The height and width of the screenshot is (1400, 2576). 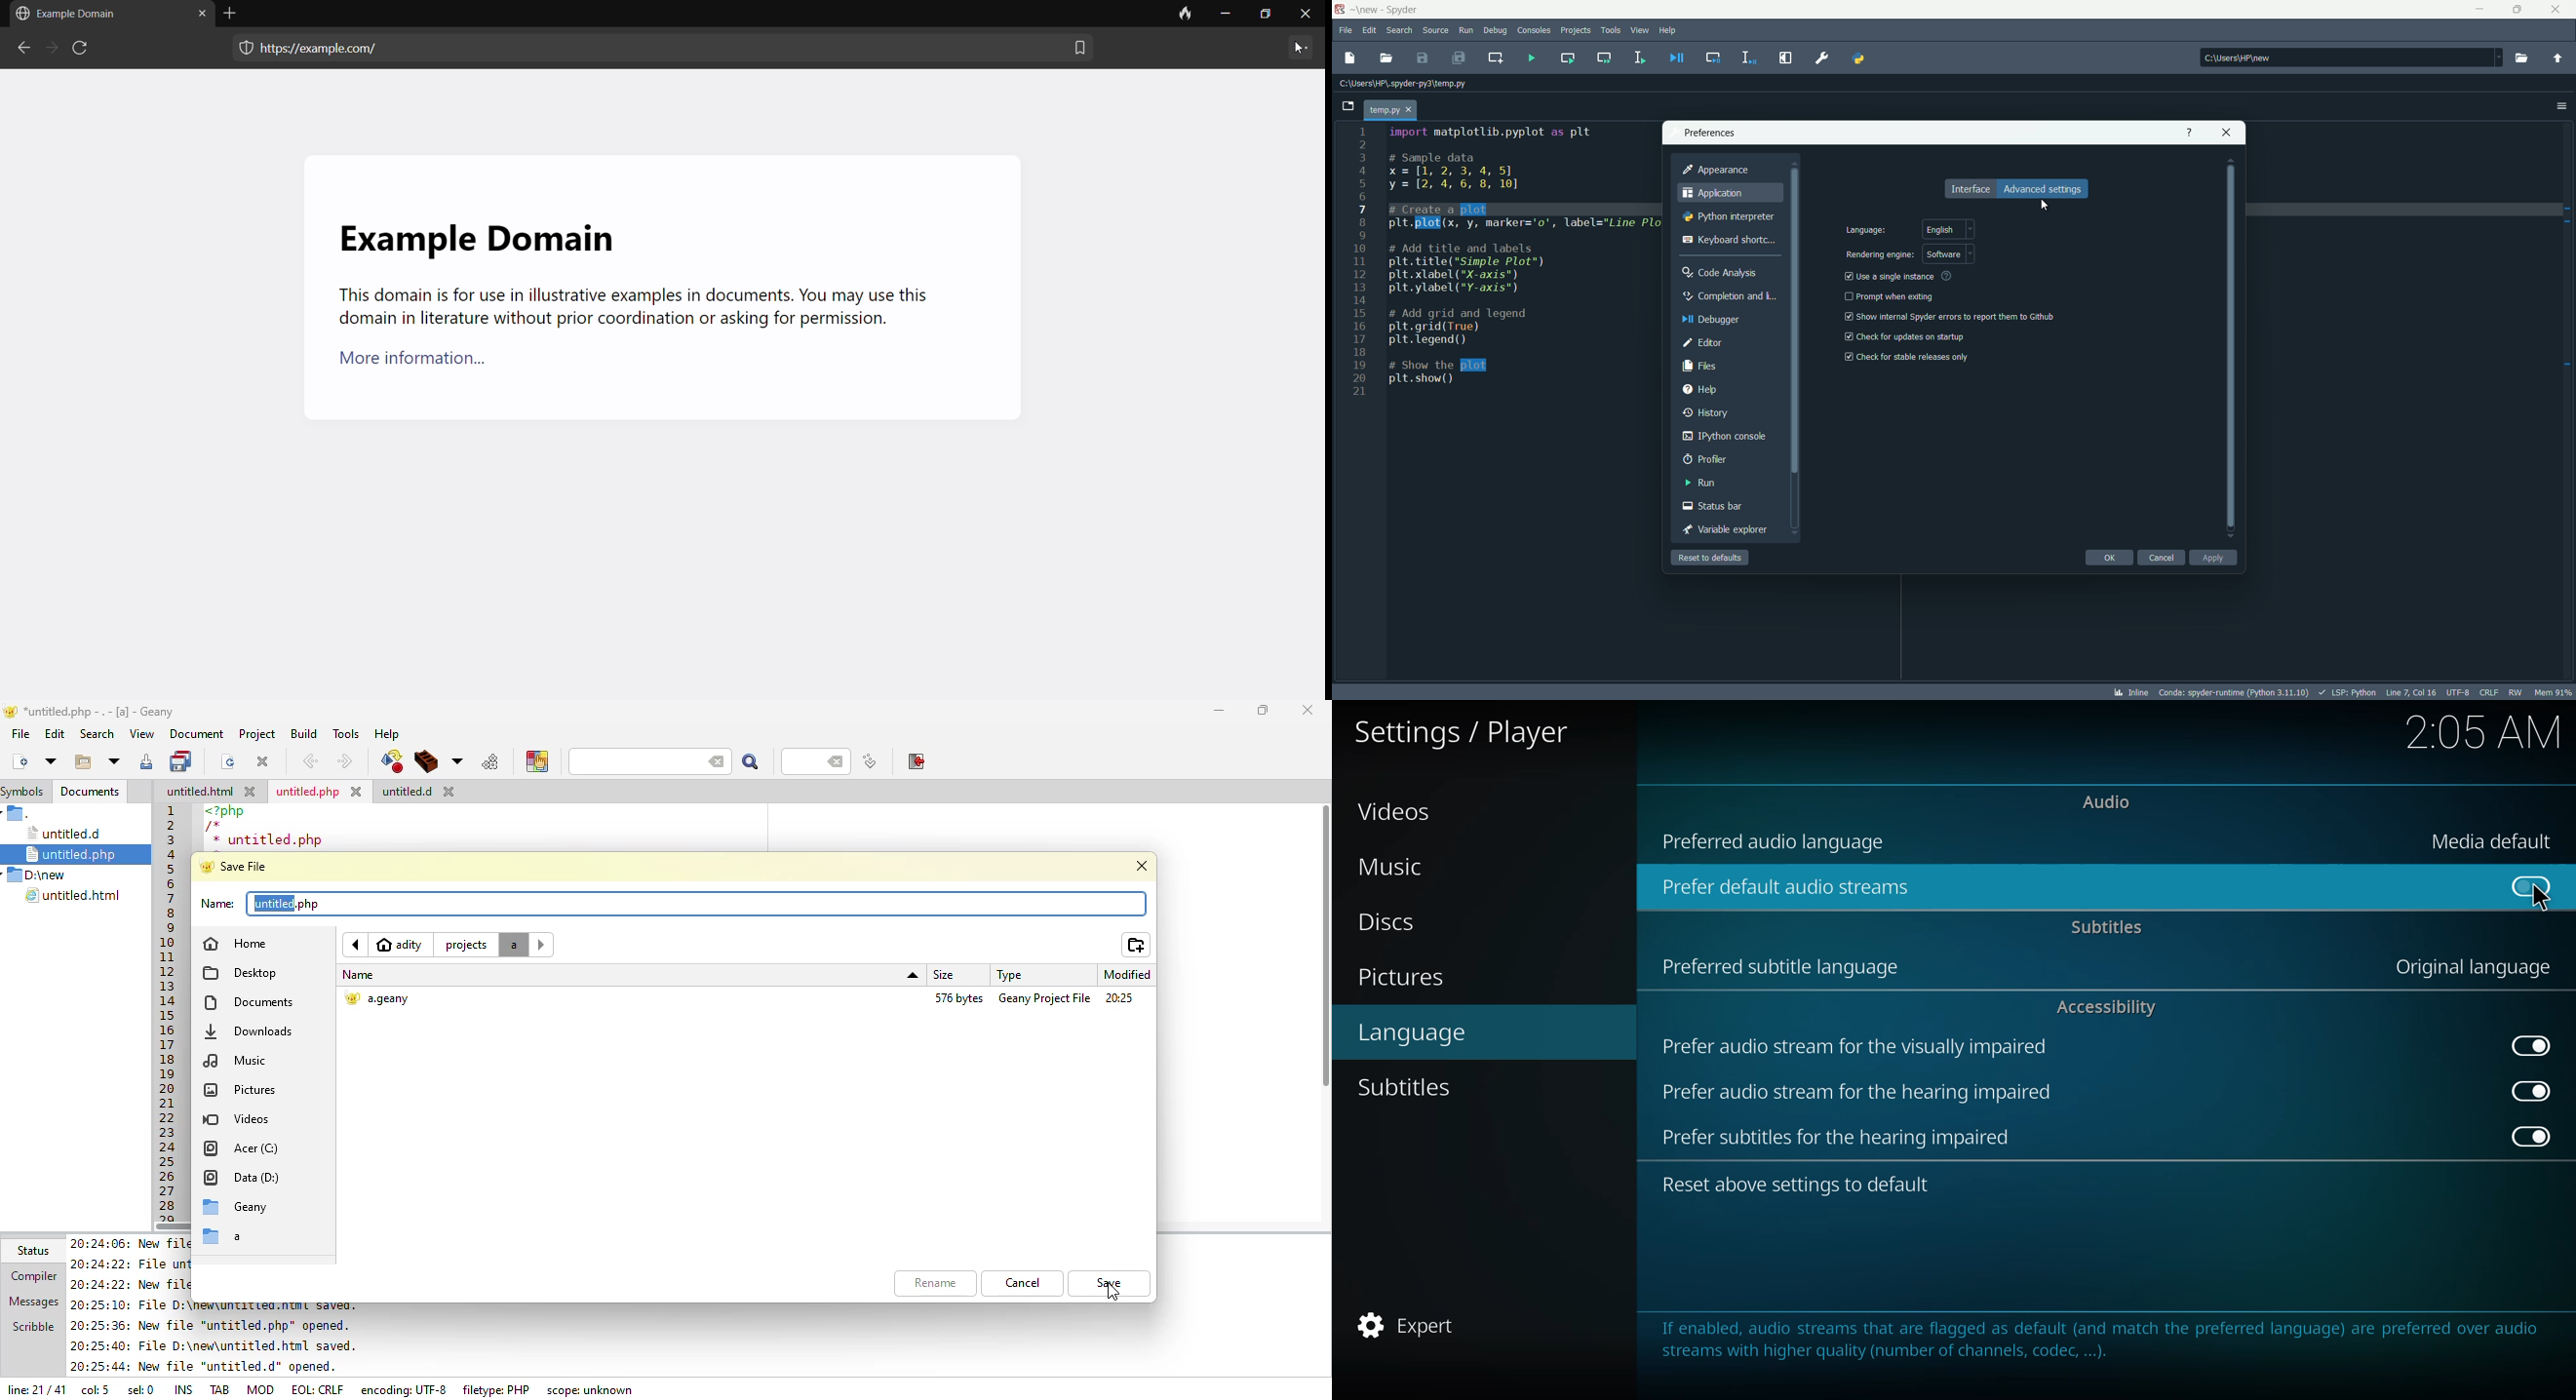 What do you see at coordinates (1385, 58) in the screenshot?
I see `open file` at bounding box center [1385, 58].